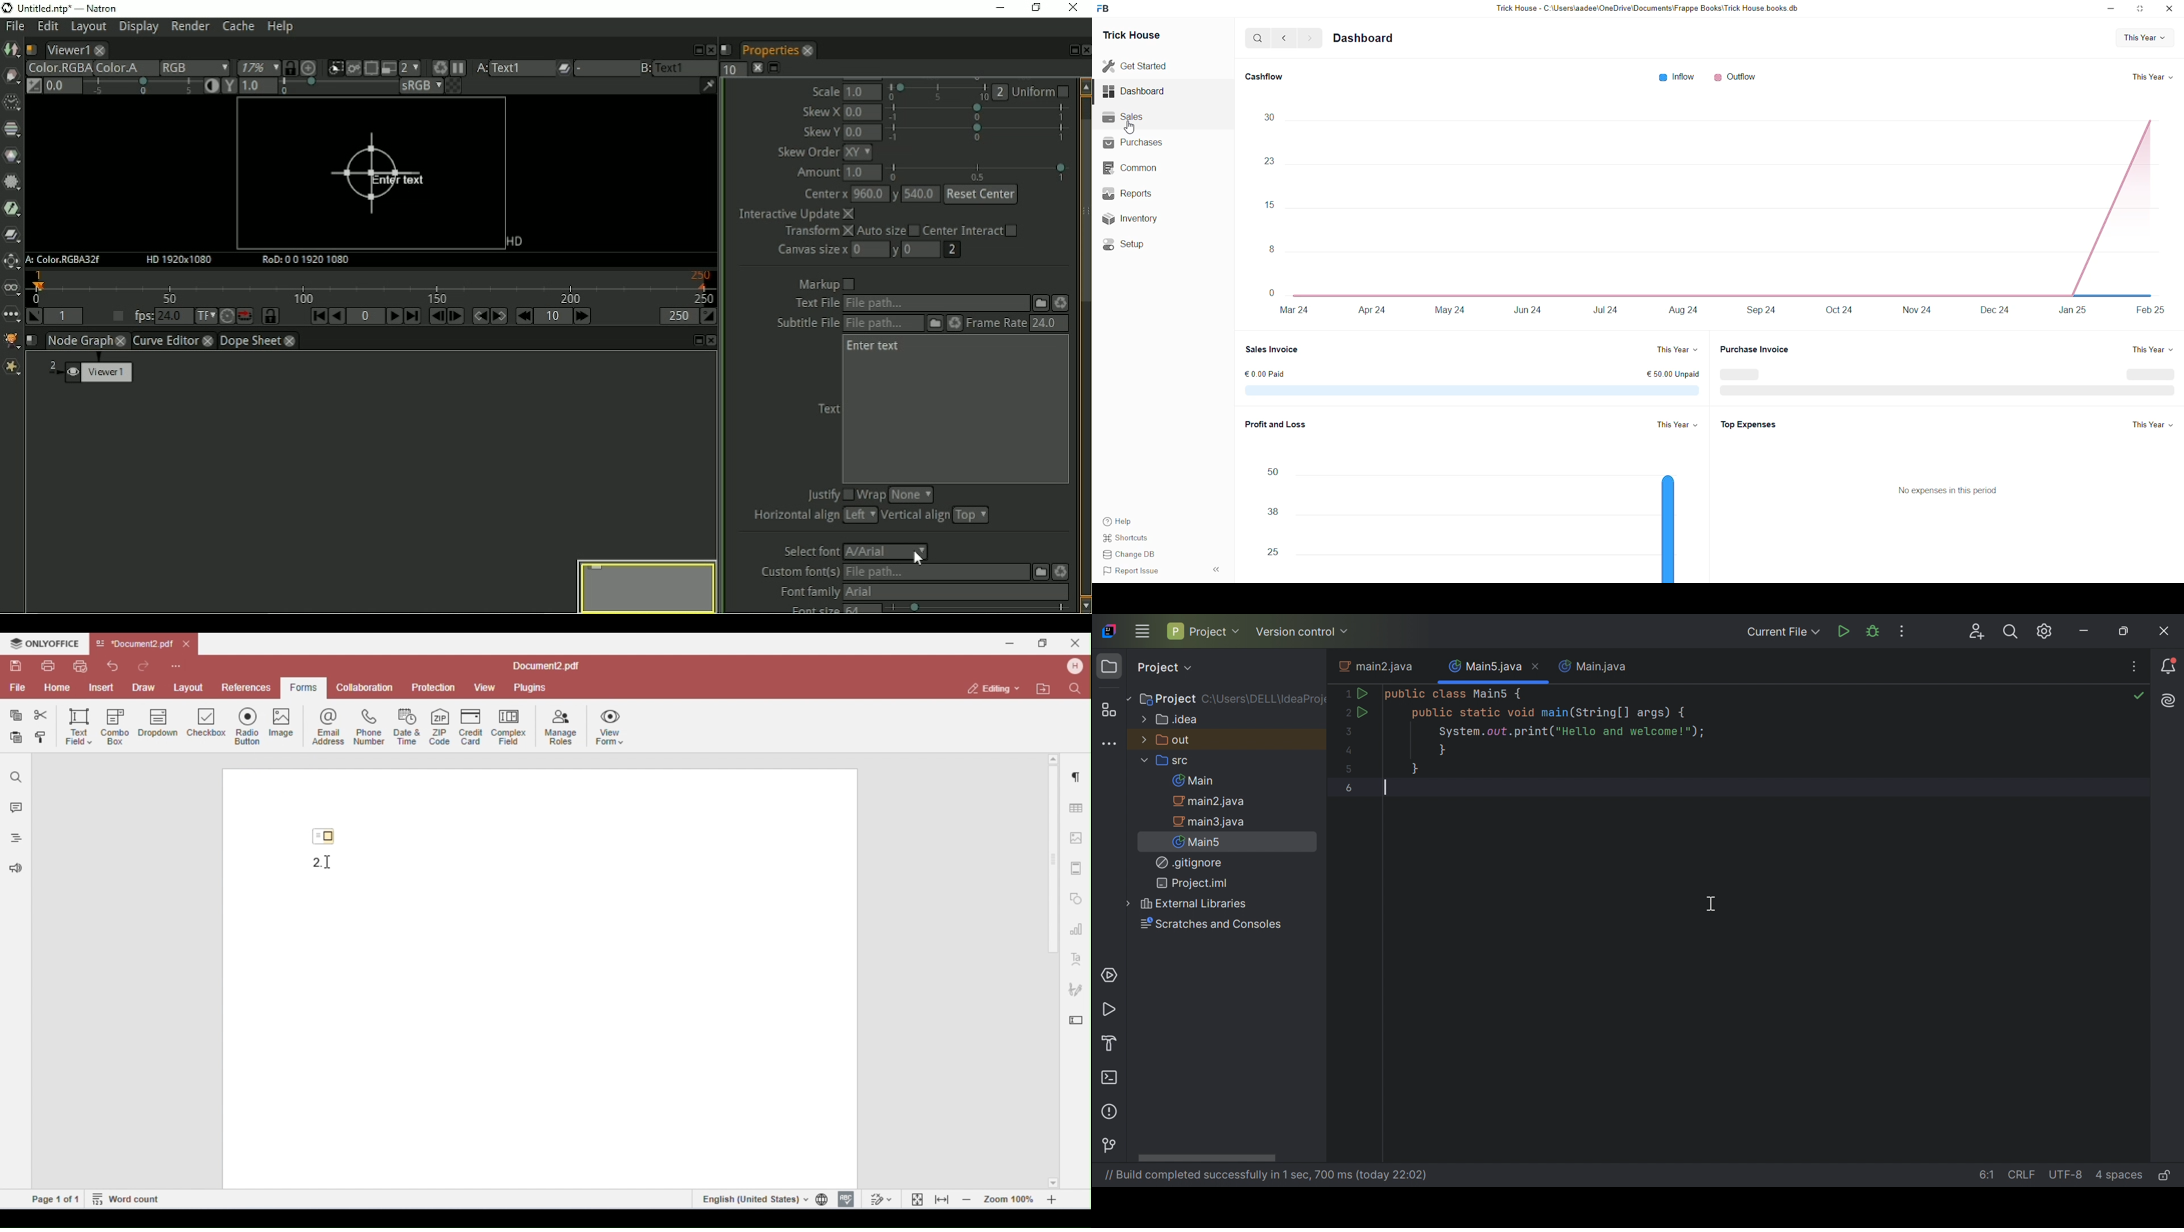 This screenshot has width=2184, height=1232. I want to click on Purchase Invoice, so click(1754, 351).